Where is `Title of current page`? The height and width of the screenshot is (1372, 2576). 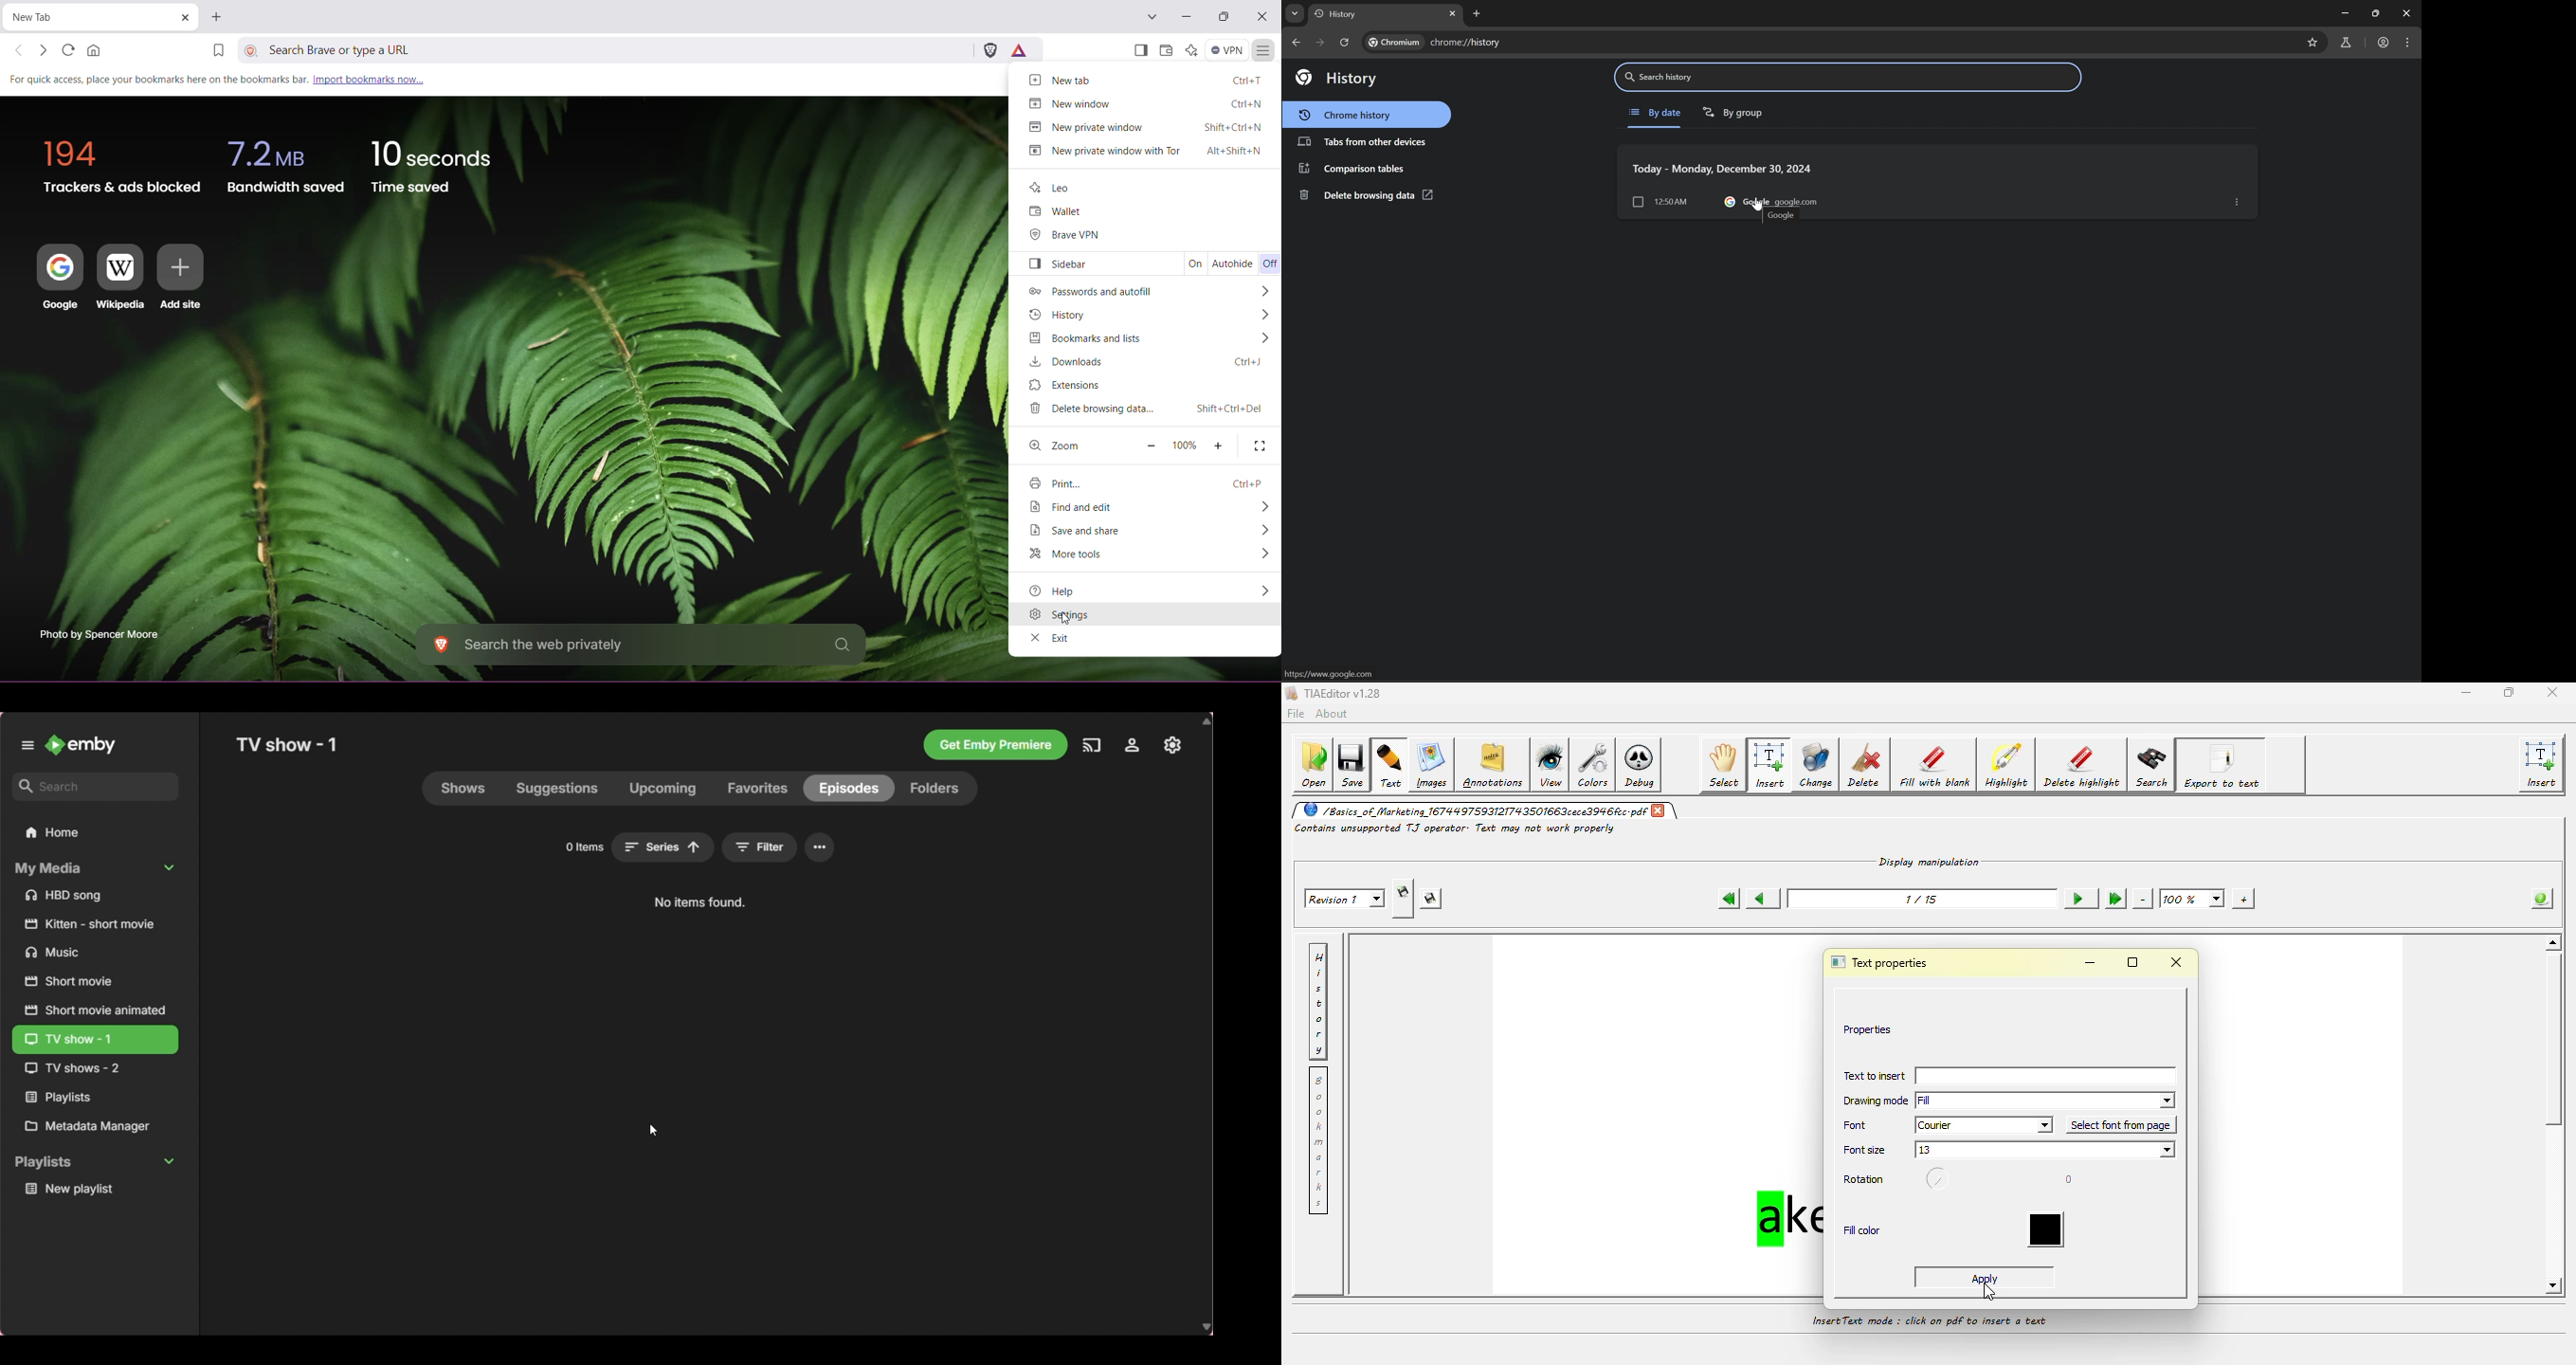
Title of current page is located at coordinates (286, 744).